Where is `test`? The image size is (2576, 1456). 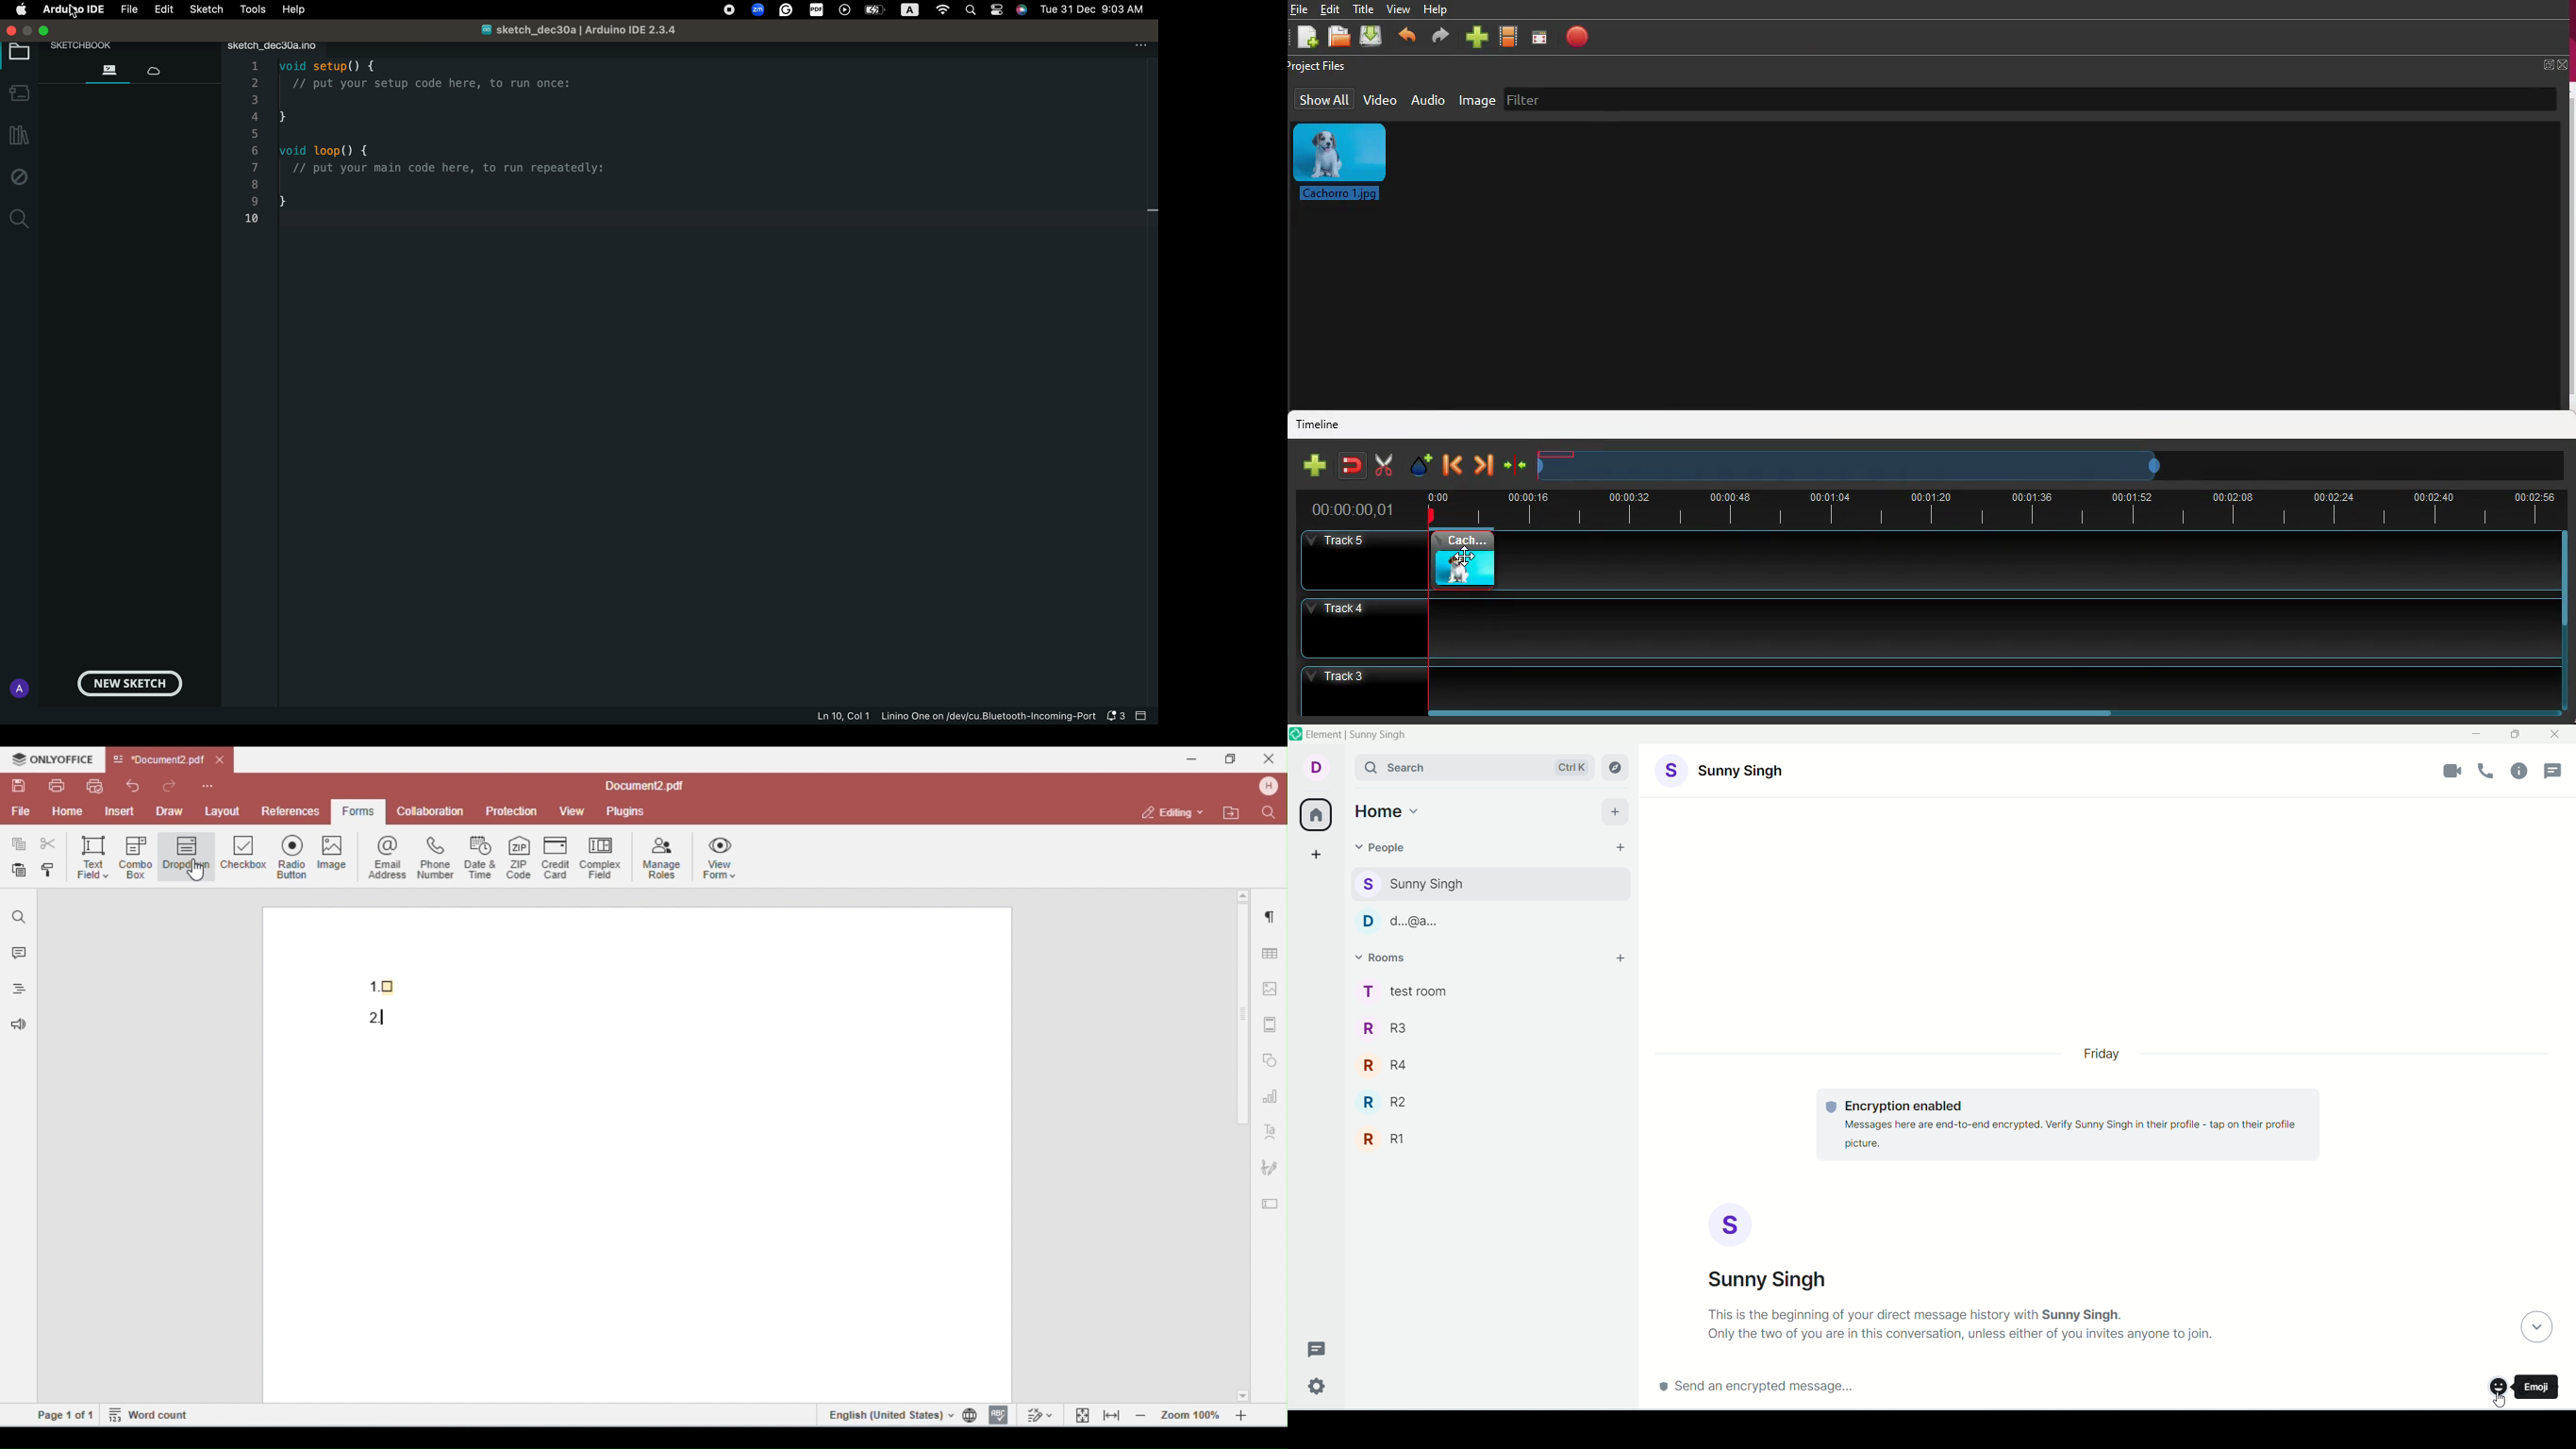
test is located at coordinates (2067, 1126).